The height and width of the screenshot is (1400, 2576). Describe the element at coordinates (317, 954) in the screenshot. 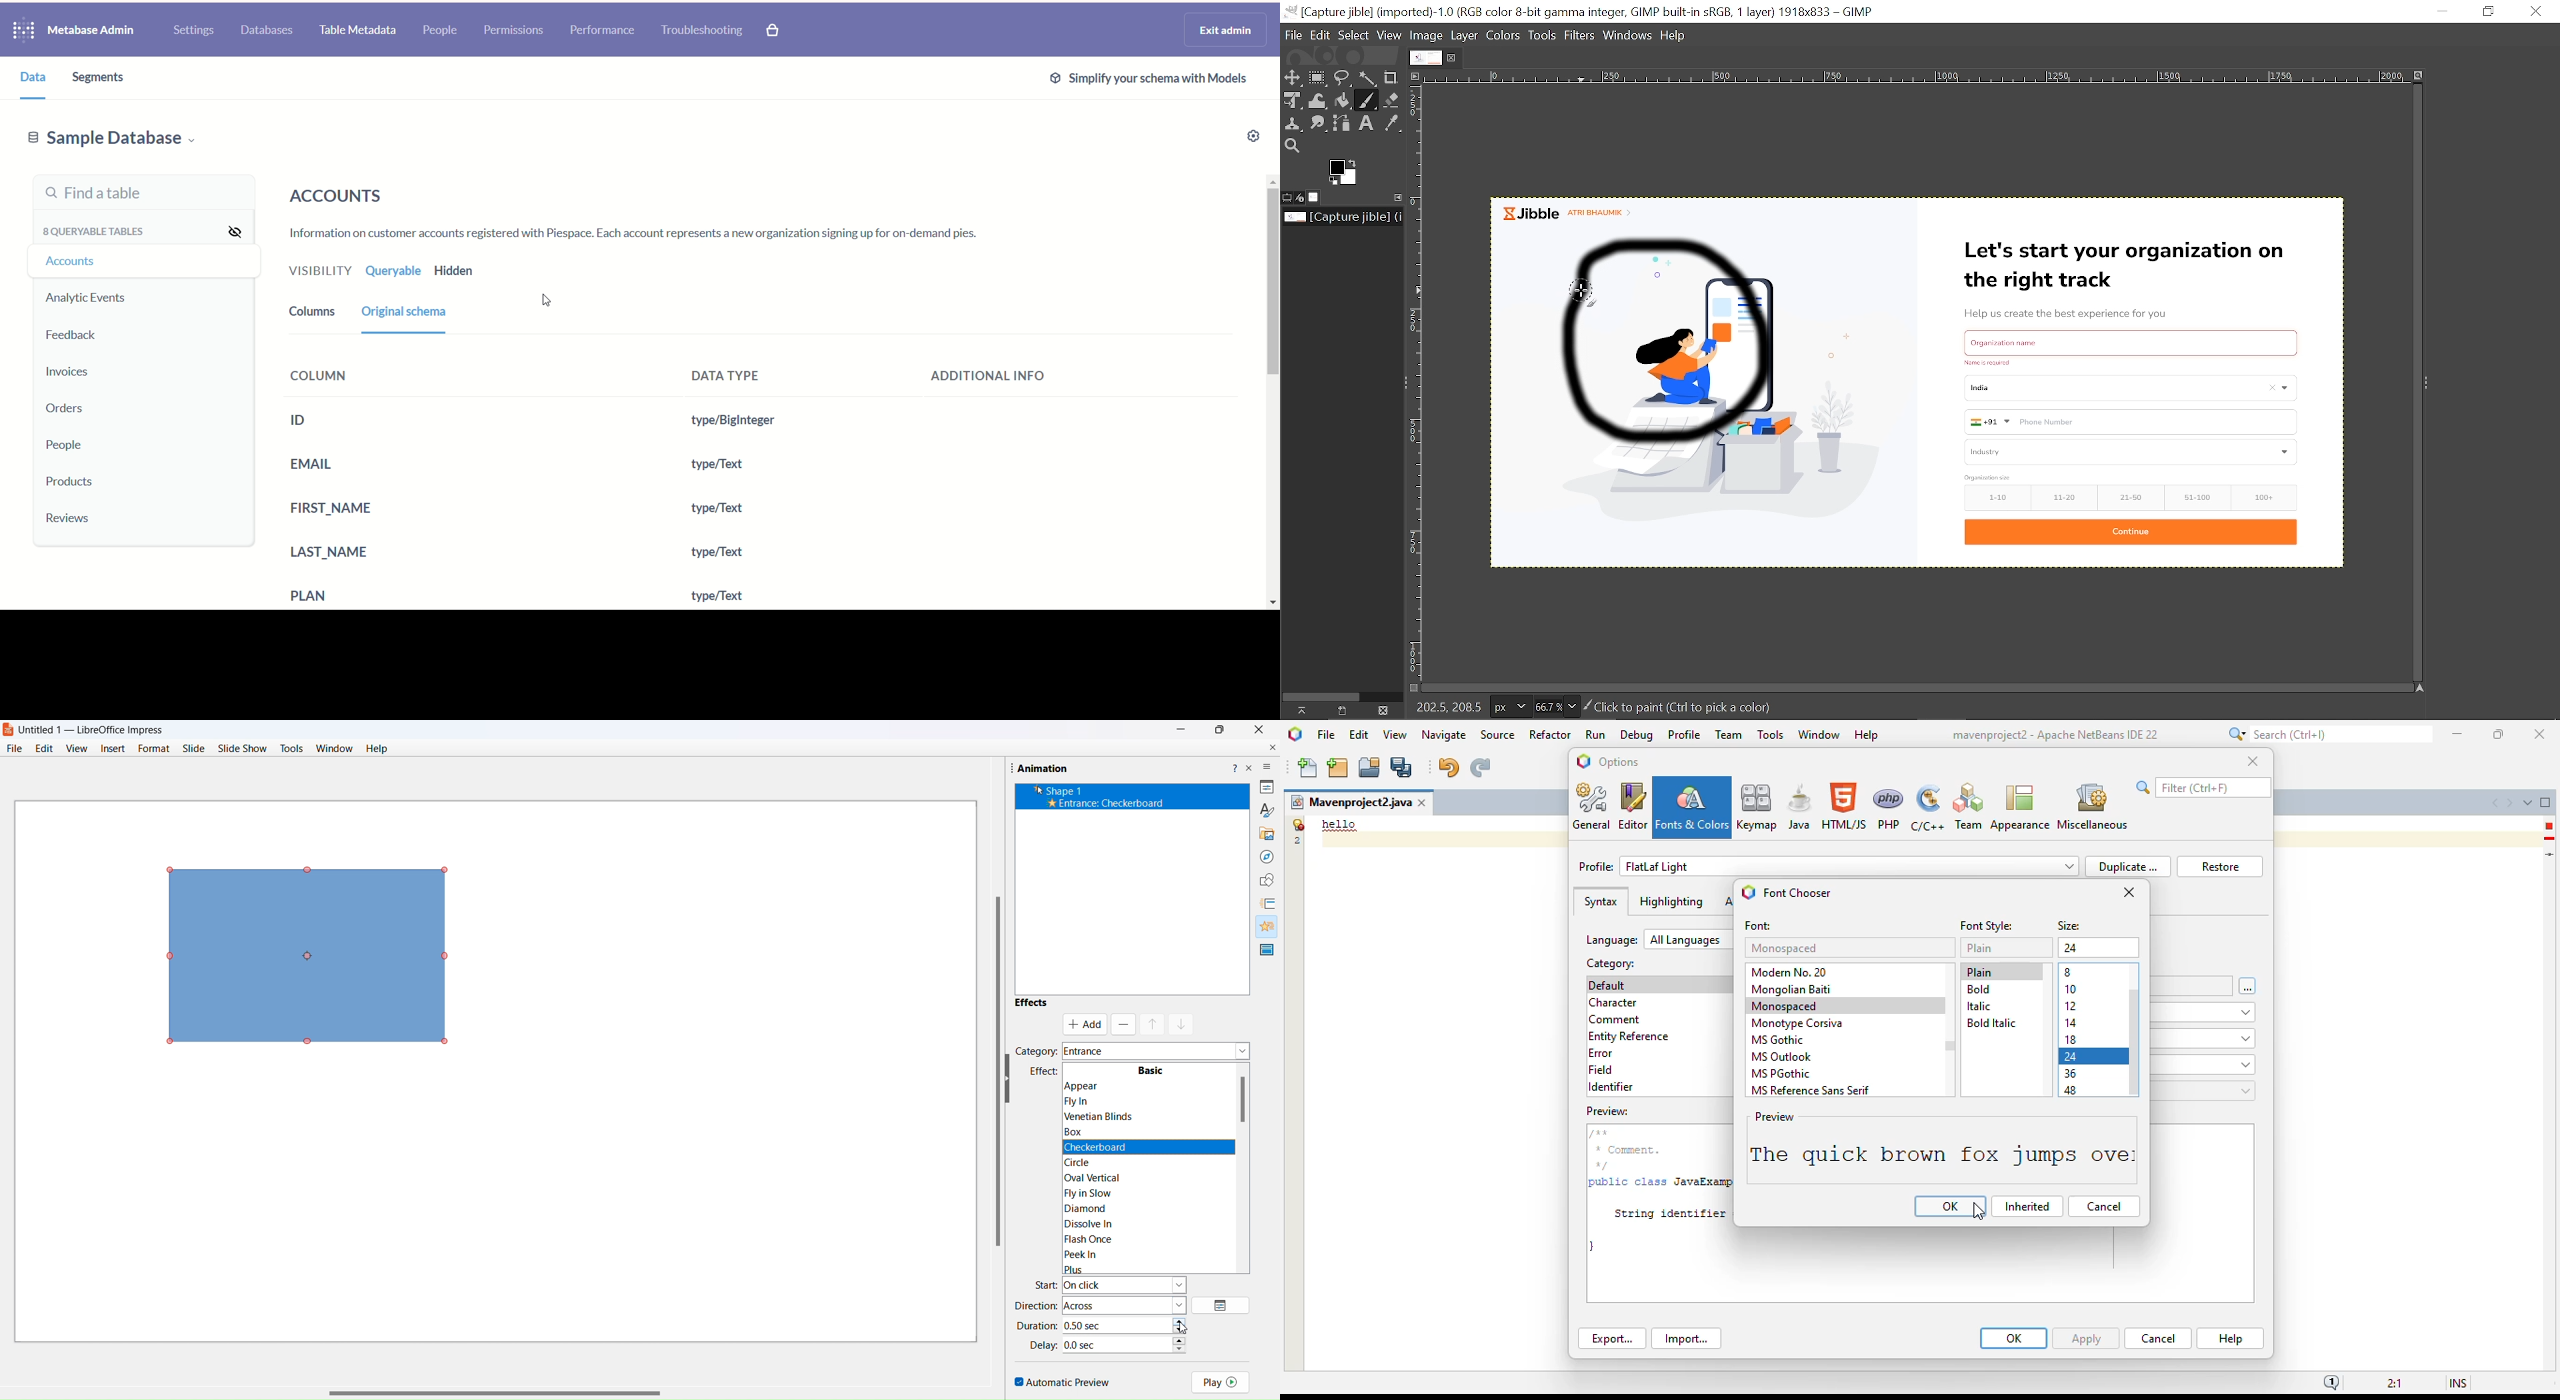

I see `object` at that location.